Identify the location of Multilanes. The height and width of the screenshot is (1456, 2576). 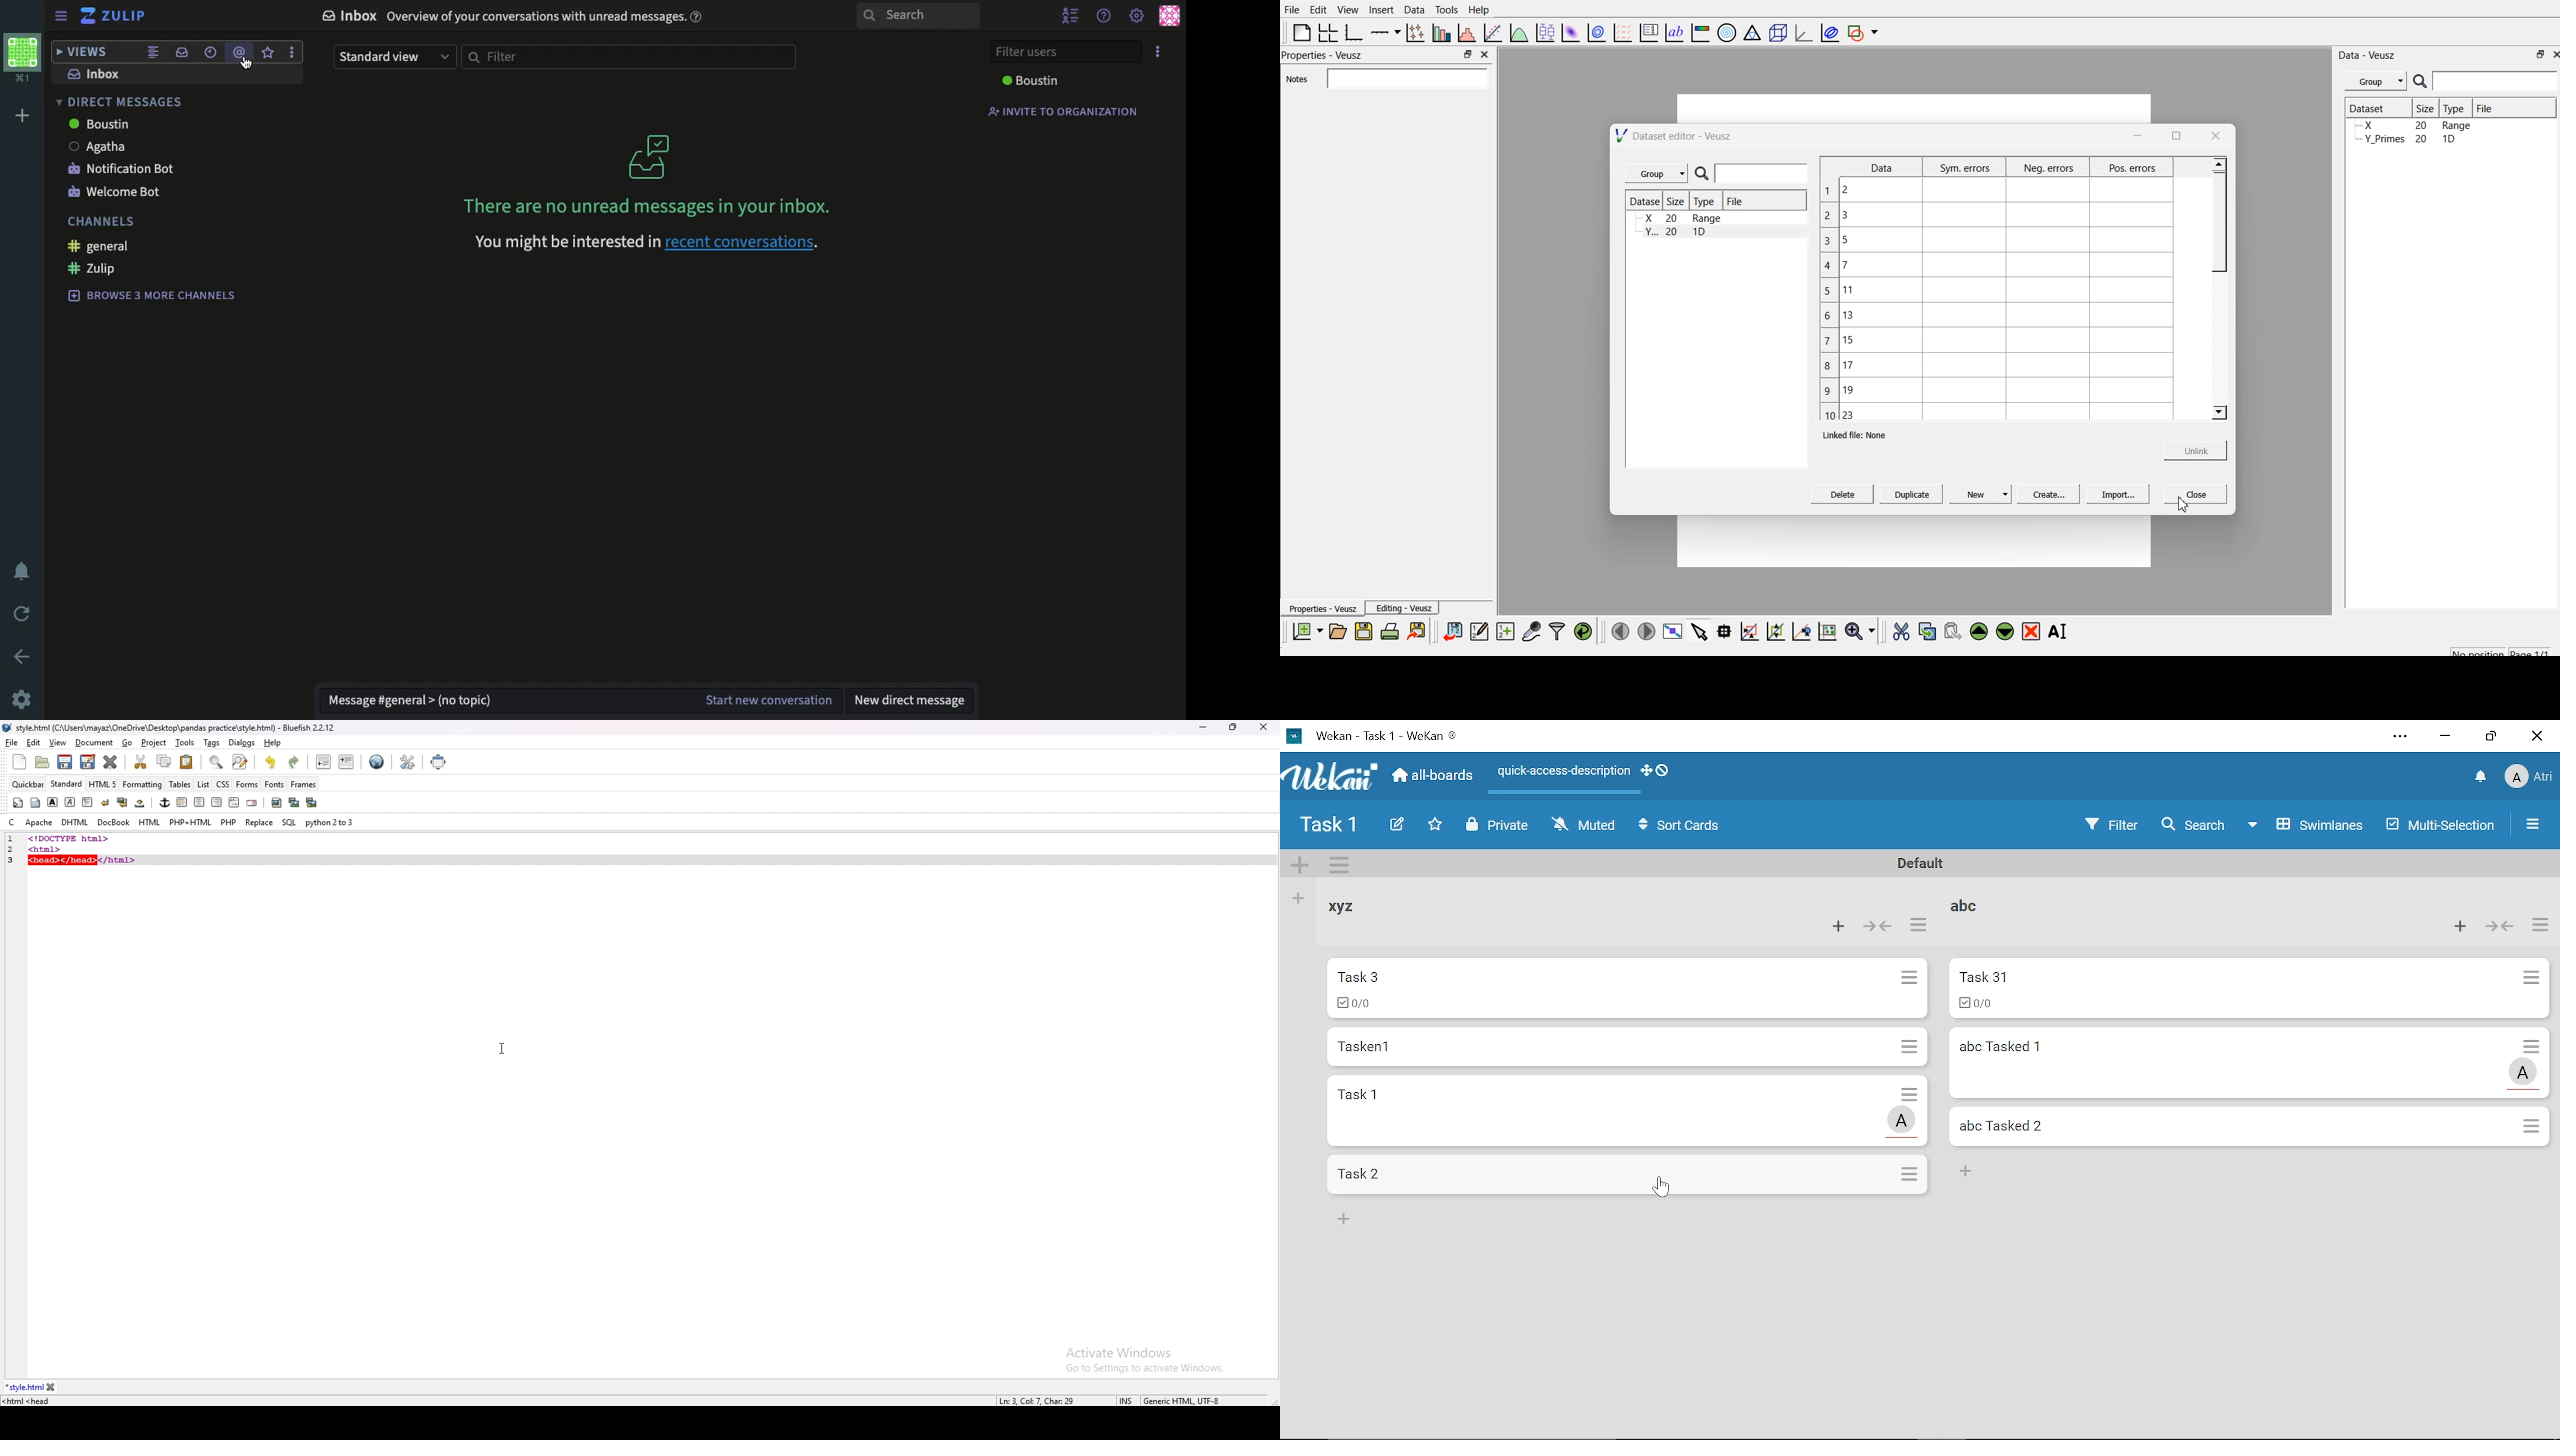
(2443, 827).